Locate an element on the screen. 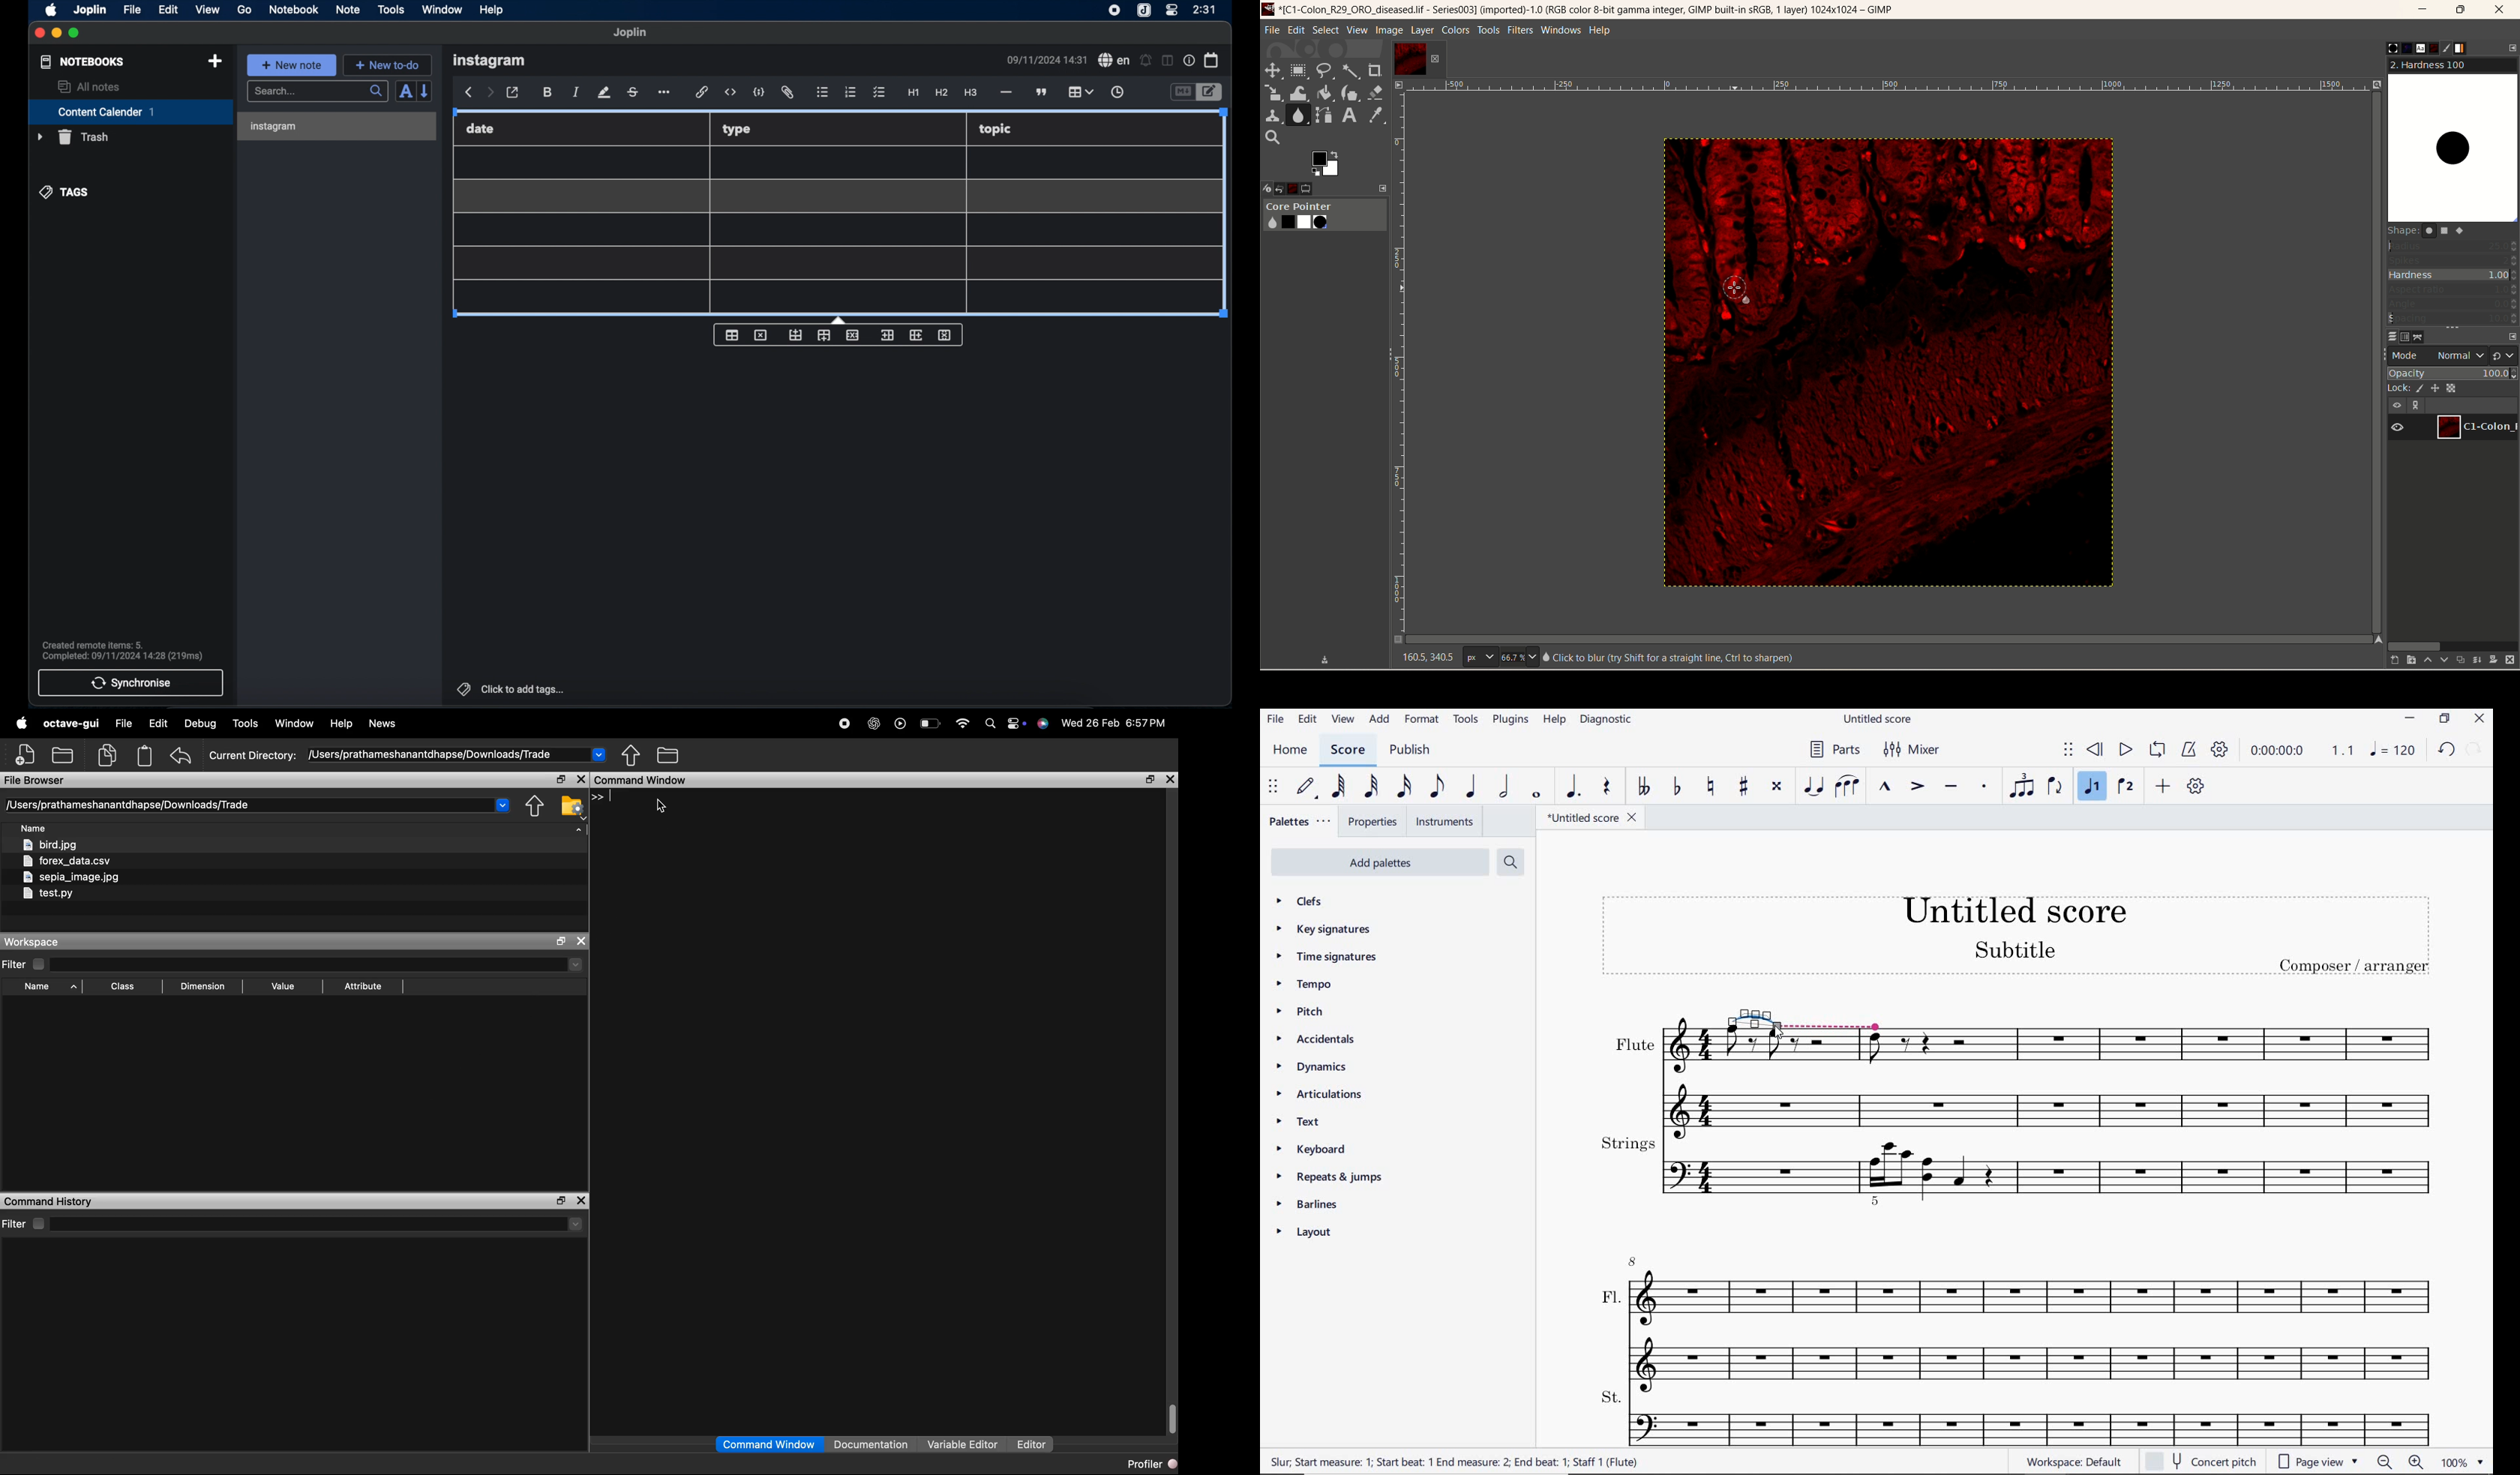 This screenshot has width=2520, height=1484. VOICE 1 is located at coordinates (2093, 789).